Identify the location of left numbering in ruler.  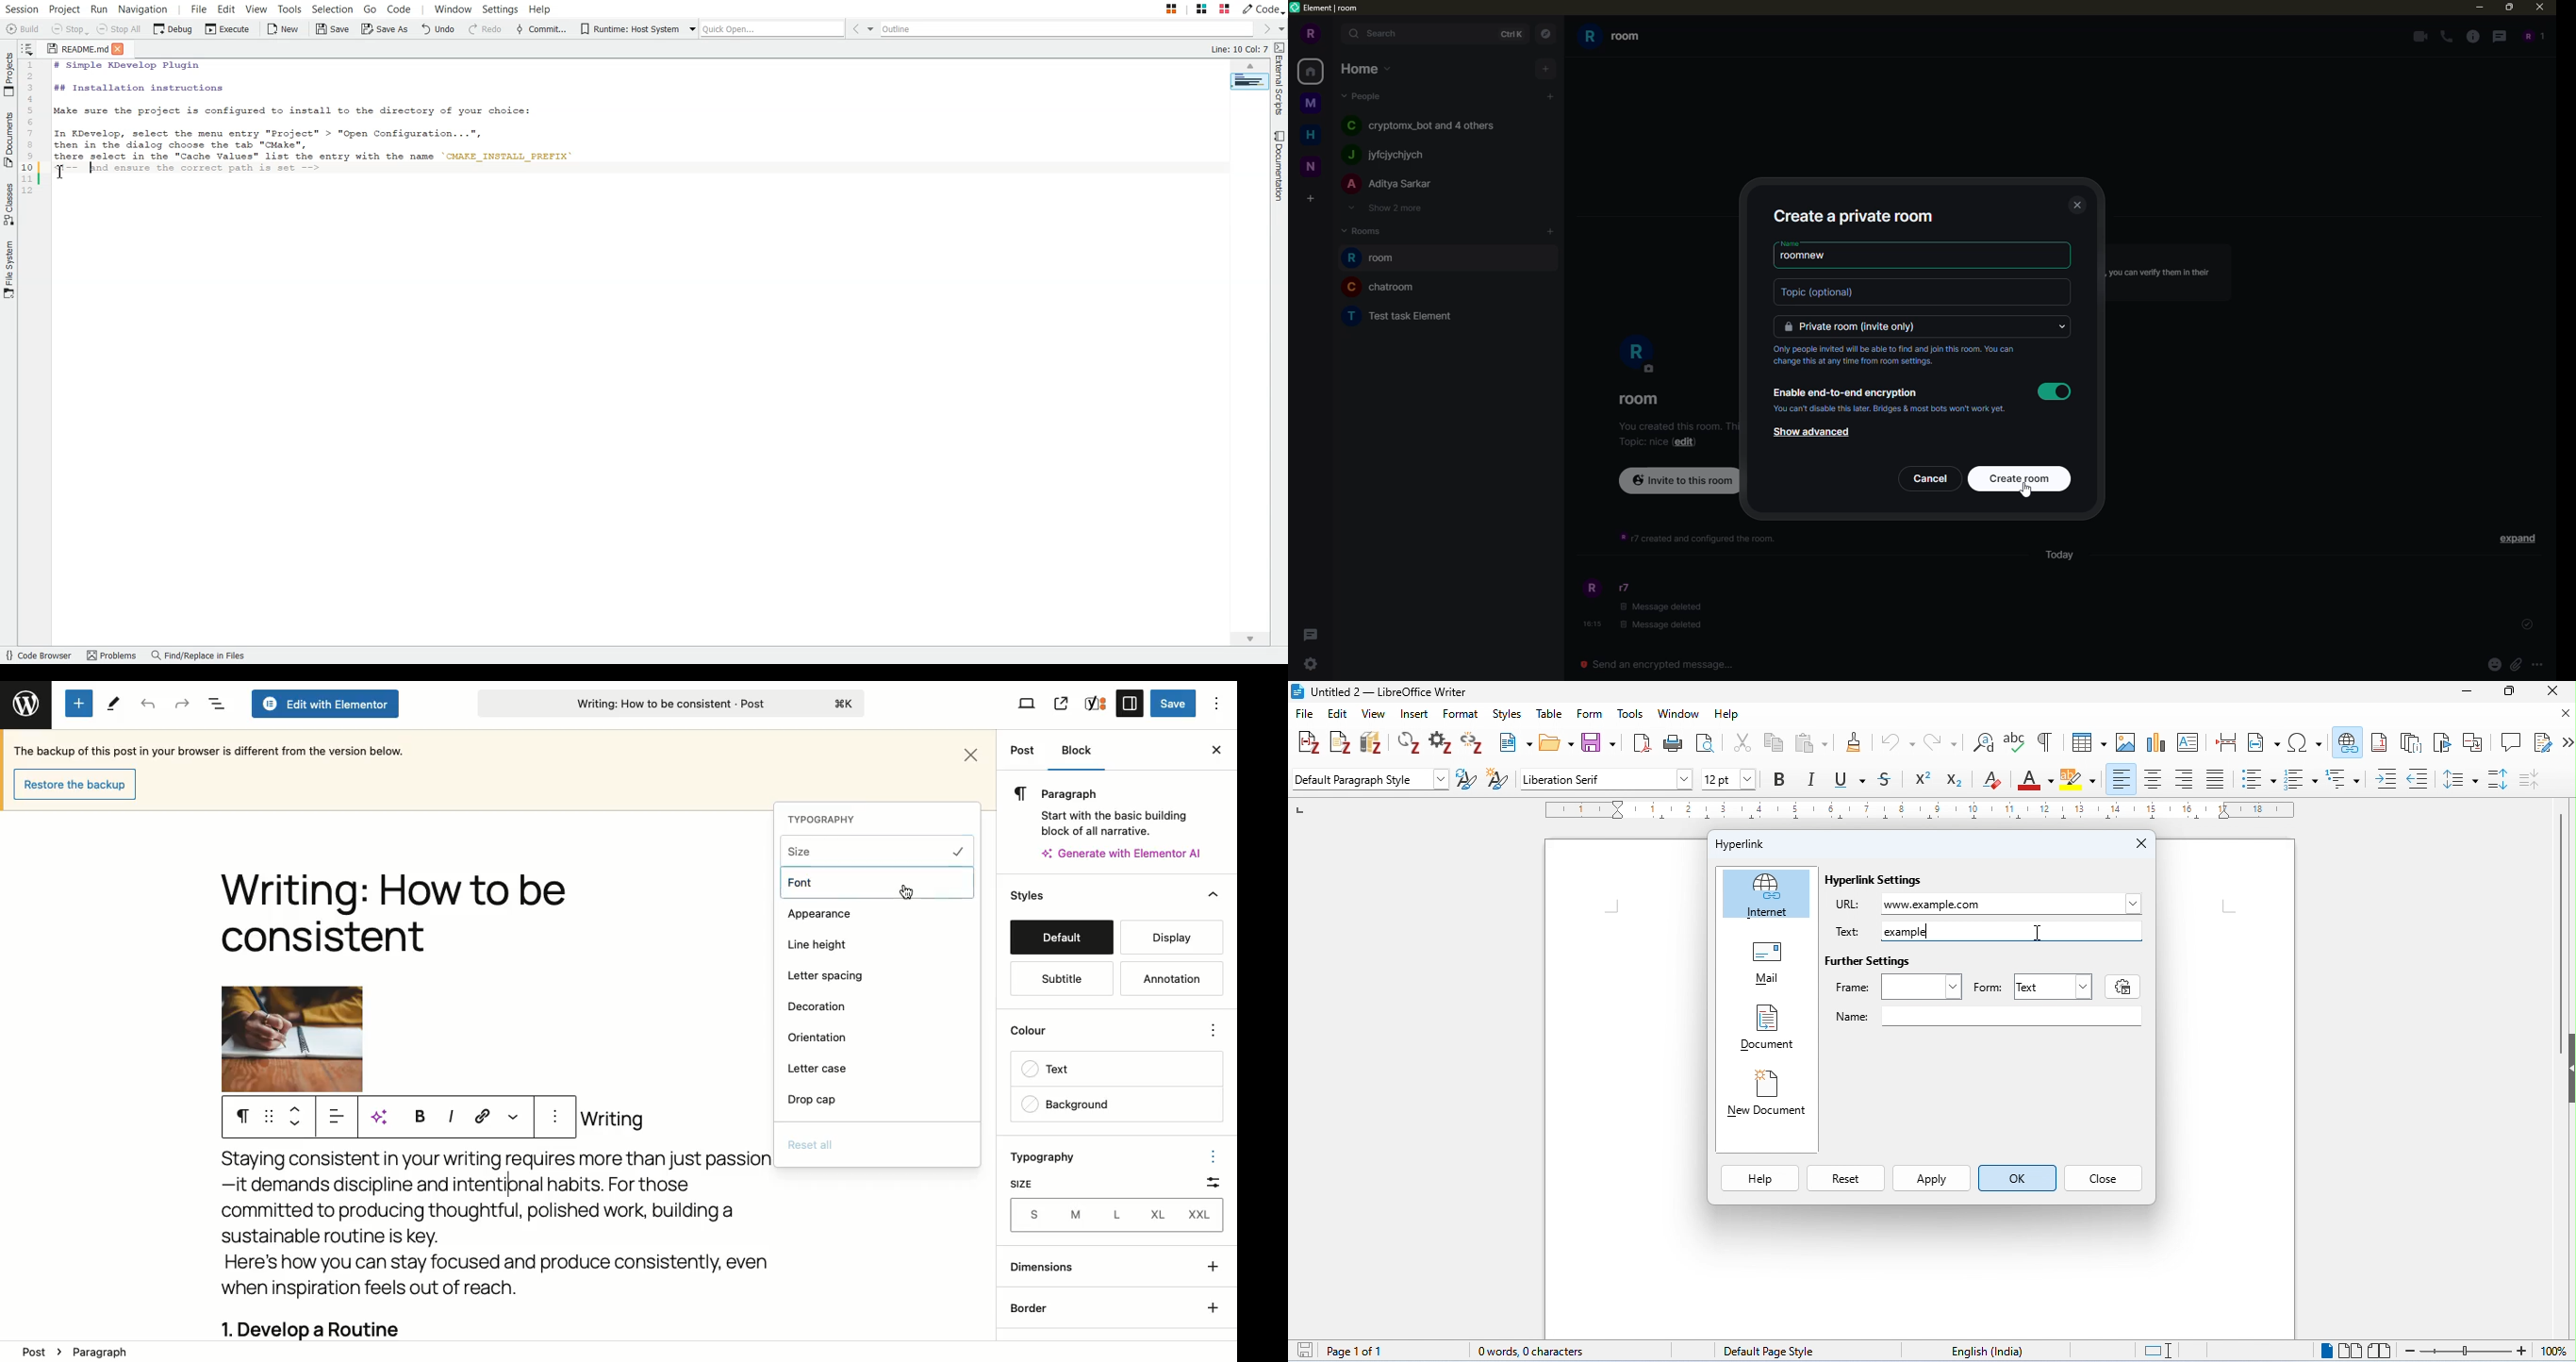
(1299, 808).